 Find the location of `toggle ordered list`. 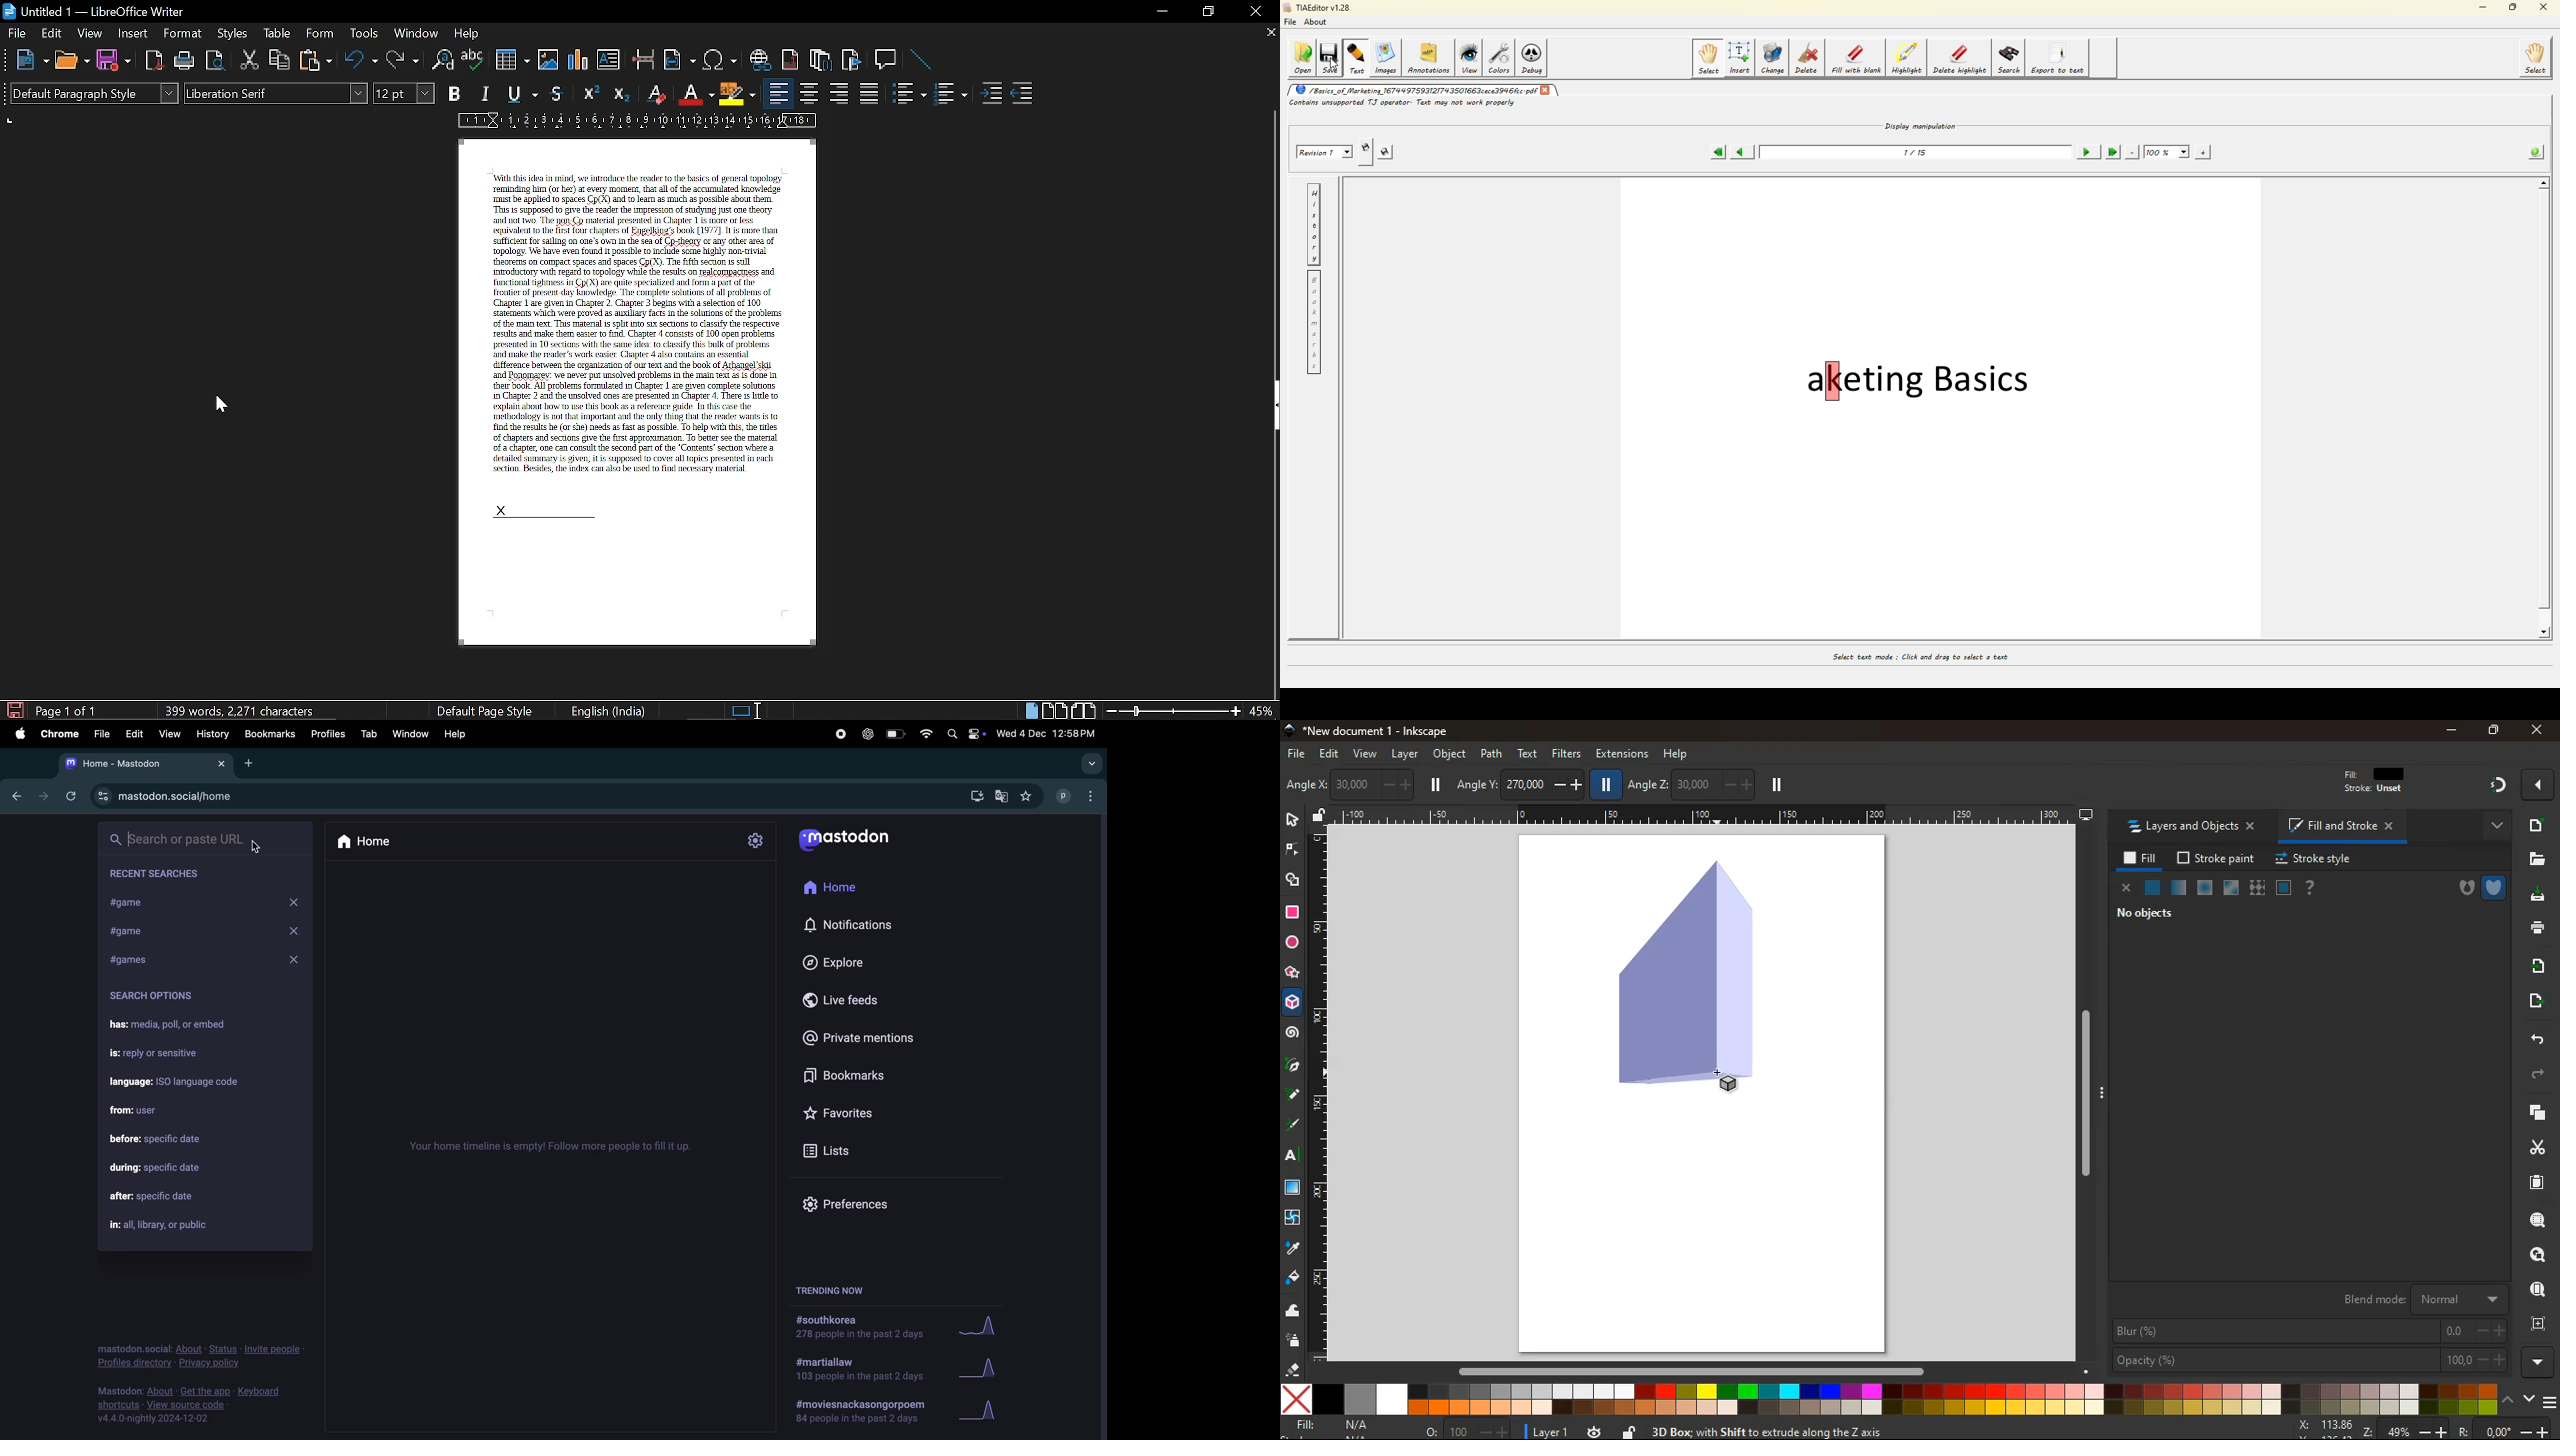

toggle ordered list is located at coordinates (953, 94).